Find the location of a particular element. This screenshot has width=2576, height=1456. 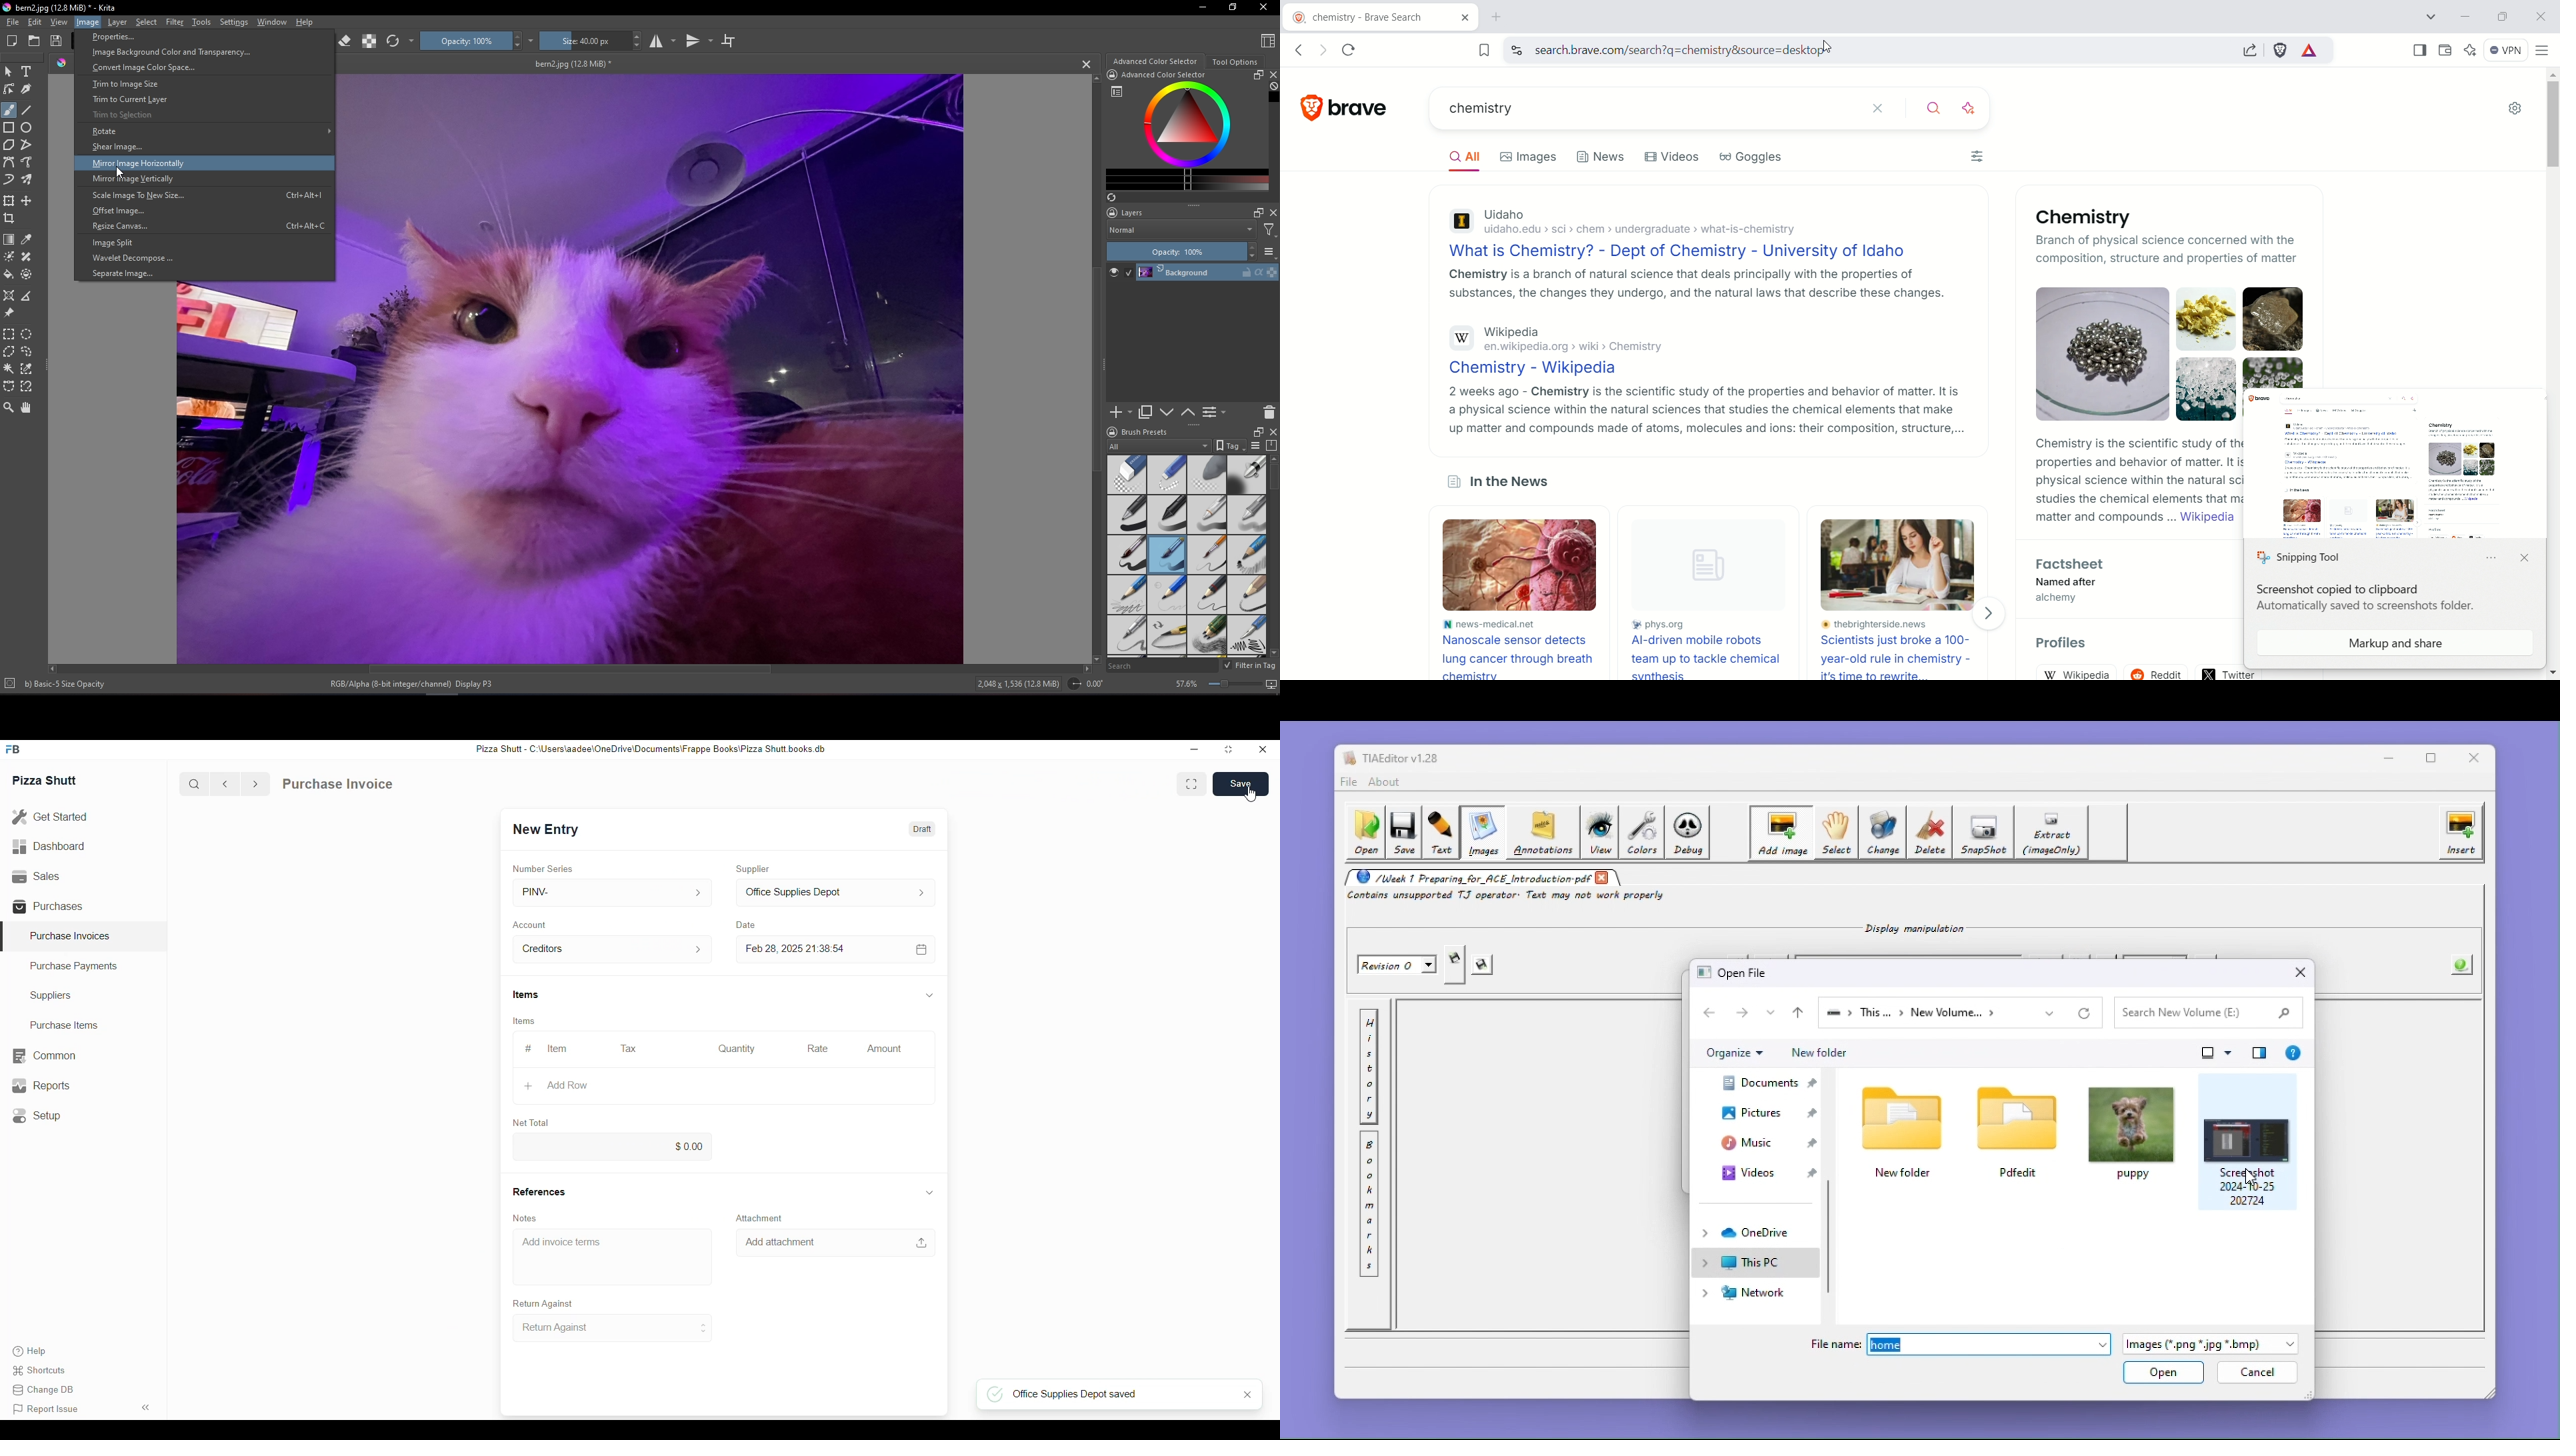

Rectangle tool is located at coordinates (9, 128).